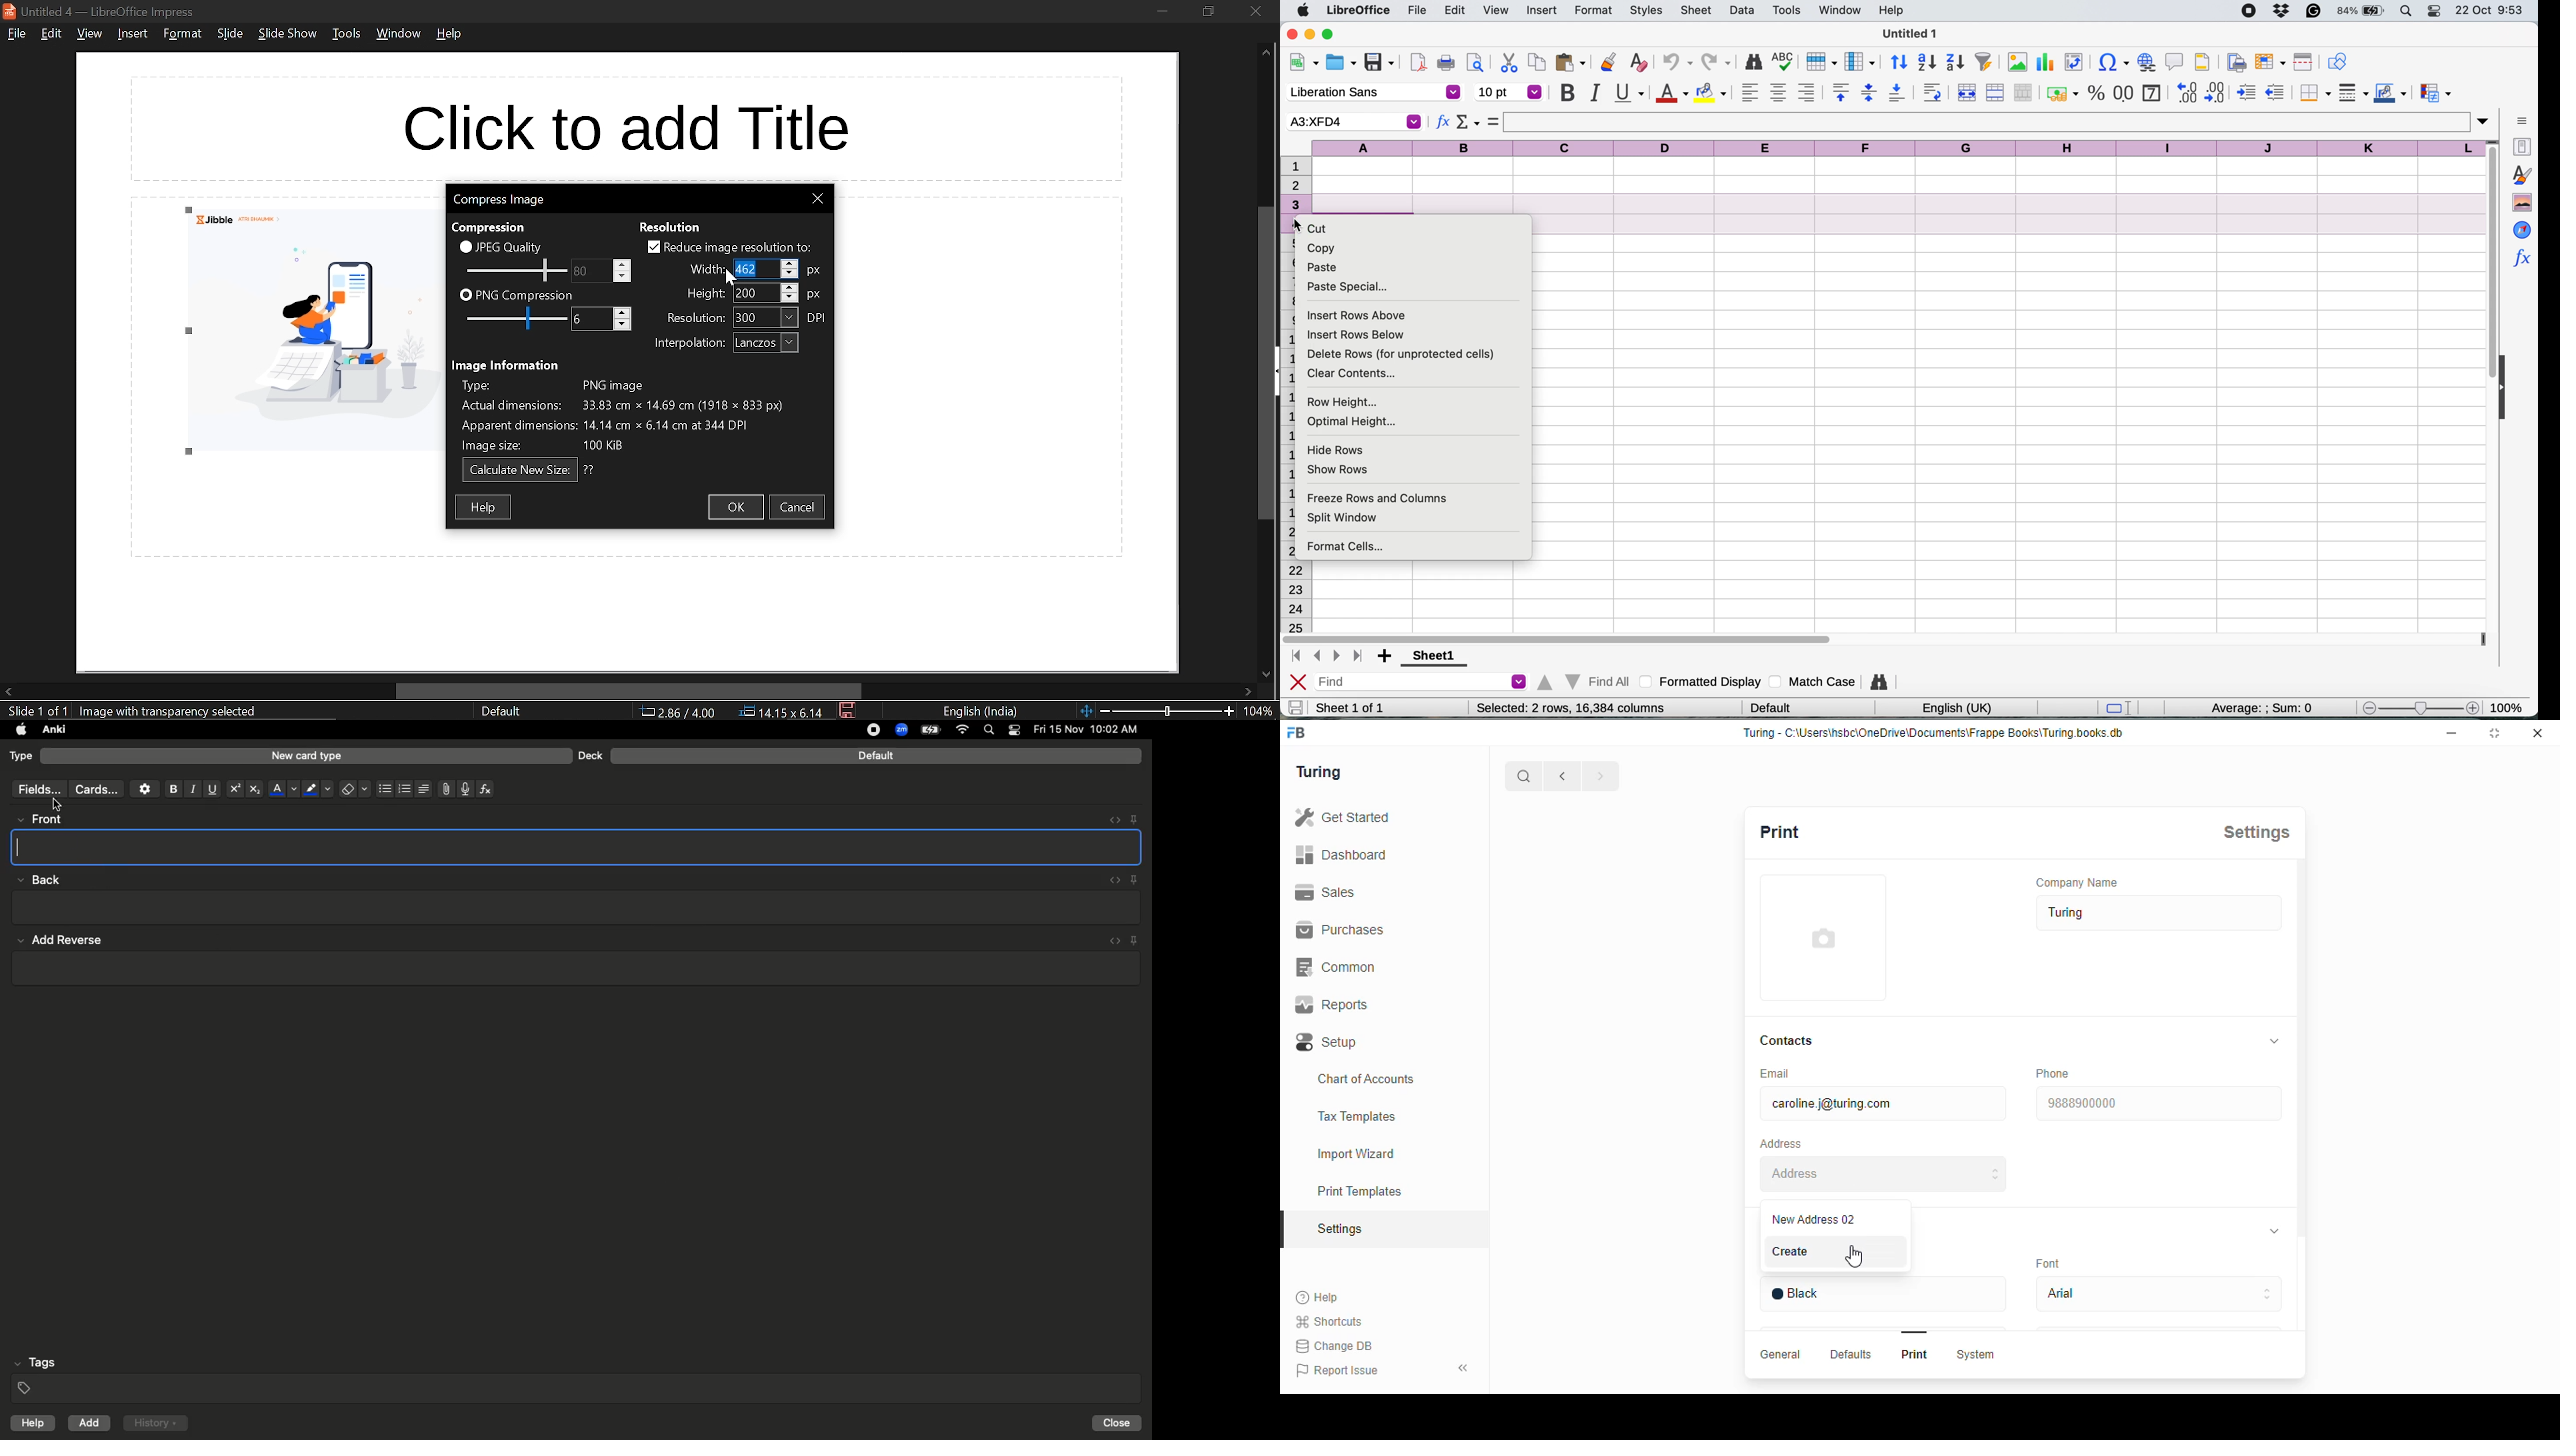 Image resolution: width=2576 pixels, height=1456 pixels. What do you see at coordinates (629, 127) in the screenshot?
I see `space for title` at bounding box center [629, 127].